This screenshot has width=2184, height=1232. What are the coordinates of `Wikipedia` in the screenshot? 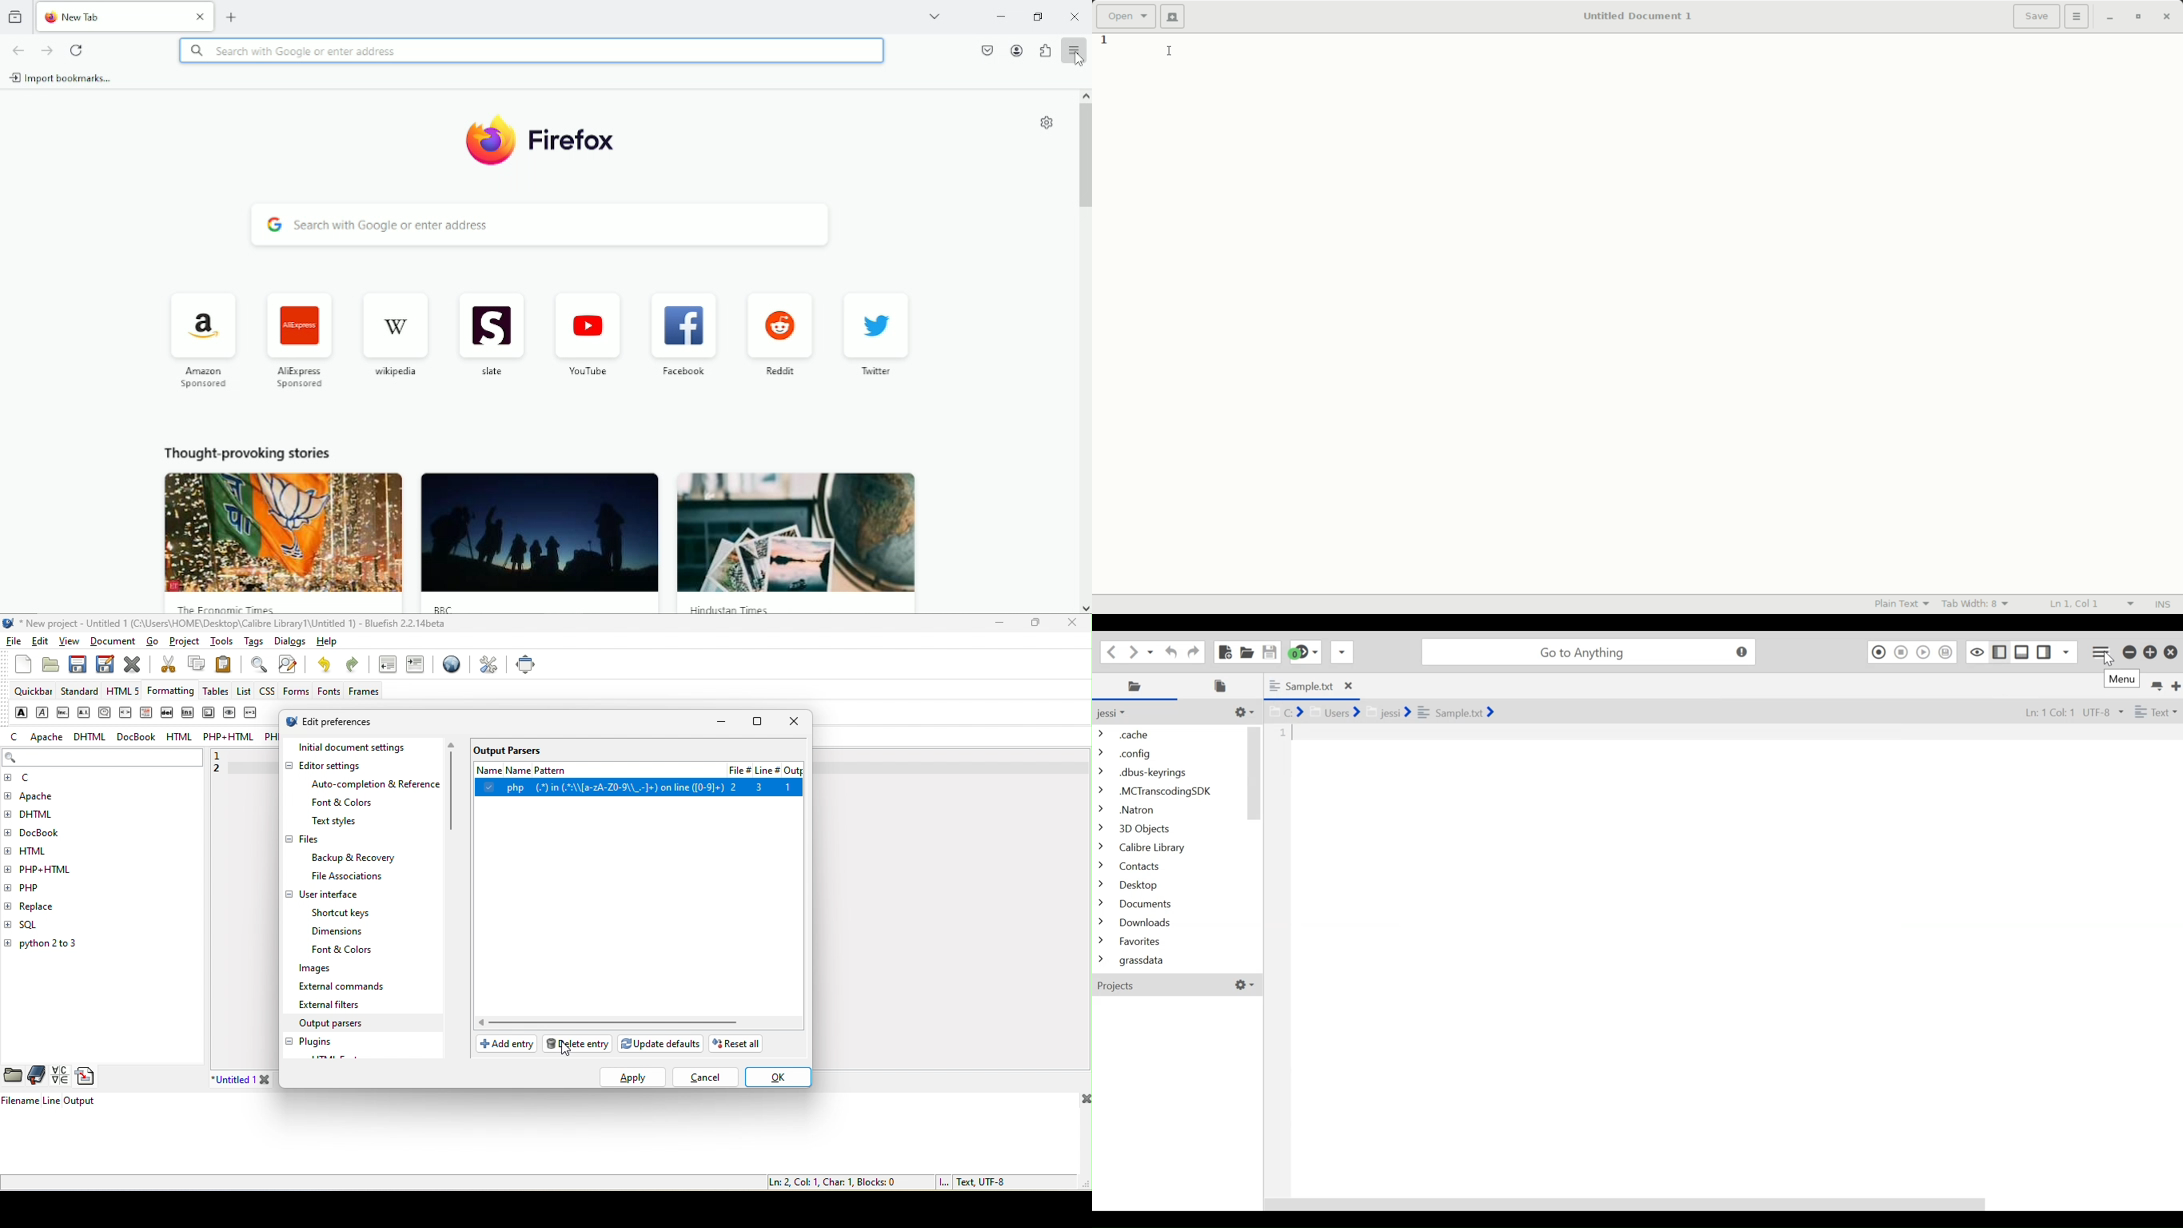 It's located at (397, 332).